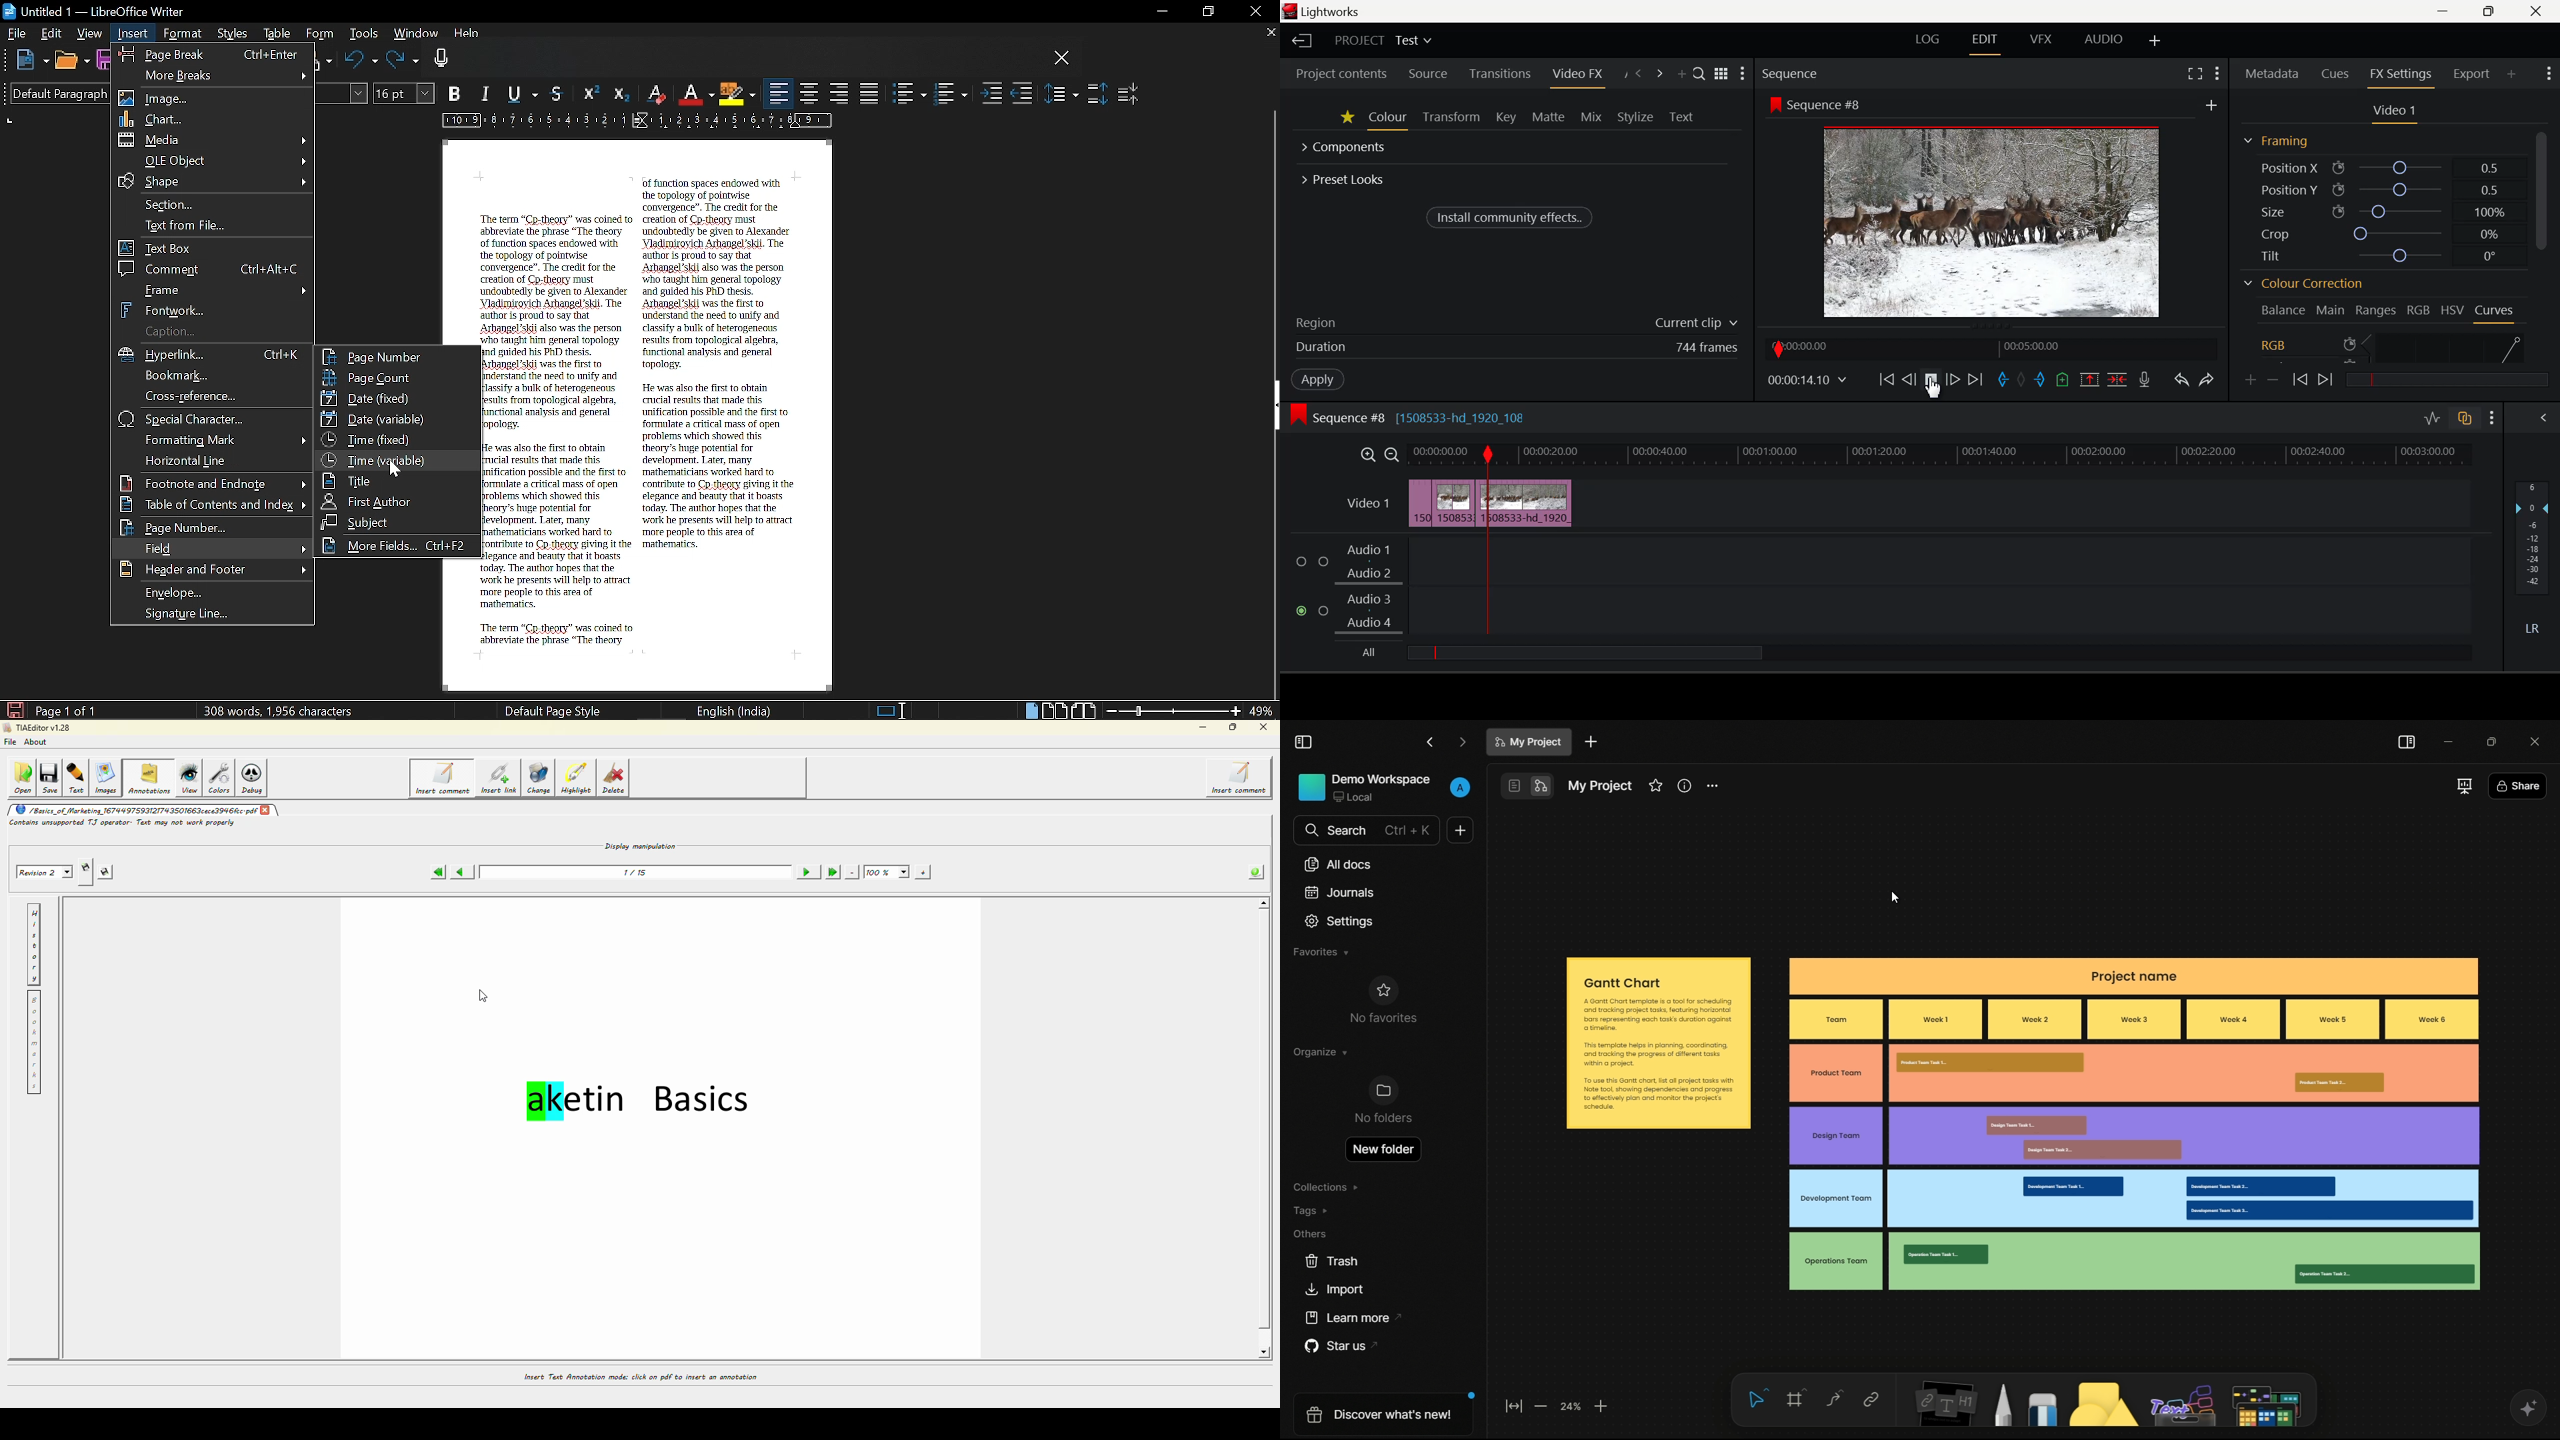 Image resolution: width=2576 pixels, height=1456 pixels. What do you see at coordinates (212, 74) in the screenshot?
I see `More breaks` at bounding box center [212, 74].